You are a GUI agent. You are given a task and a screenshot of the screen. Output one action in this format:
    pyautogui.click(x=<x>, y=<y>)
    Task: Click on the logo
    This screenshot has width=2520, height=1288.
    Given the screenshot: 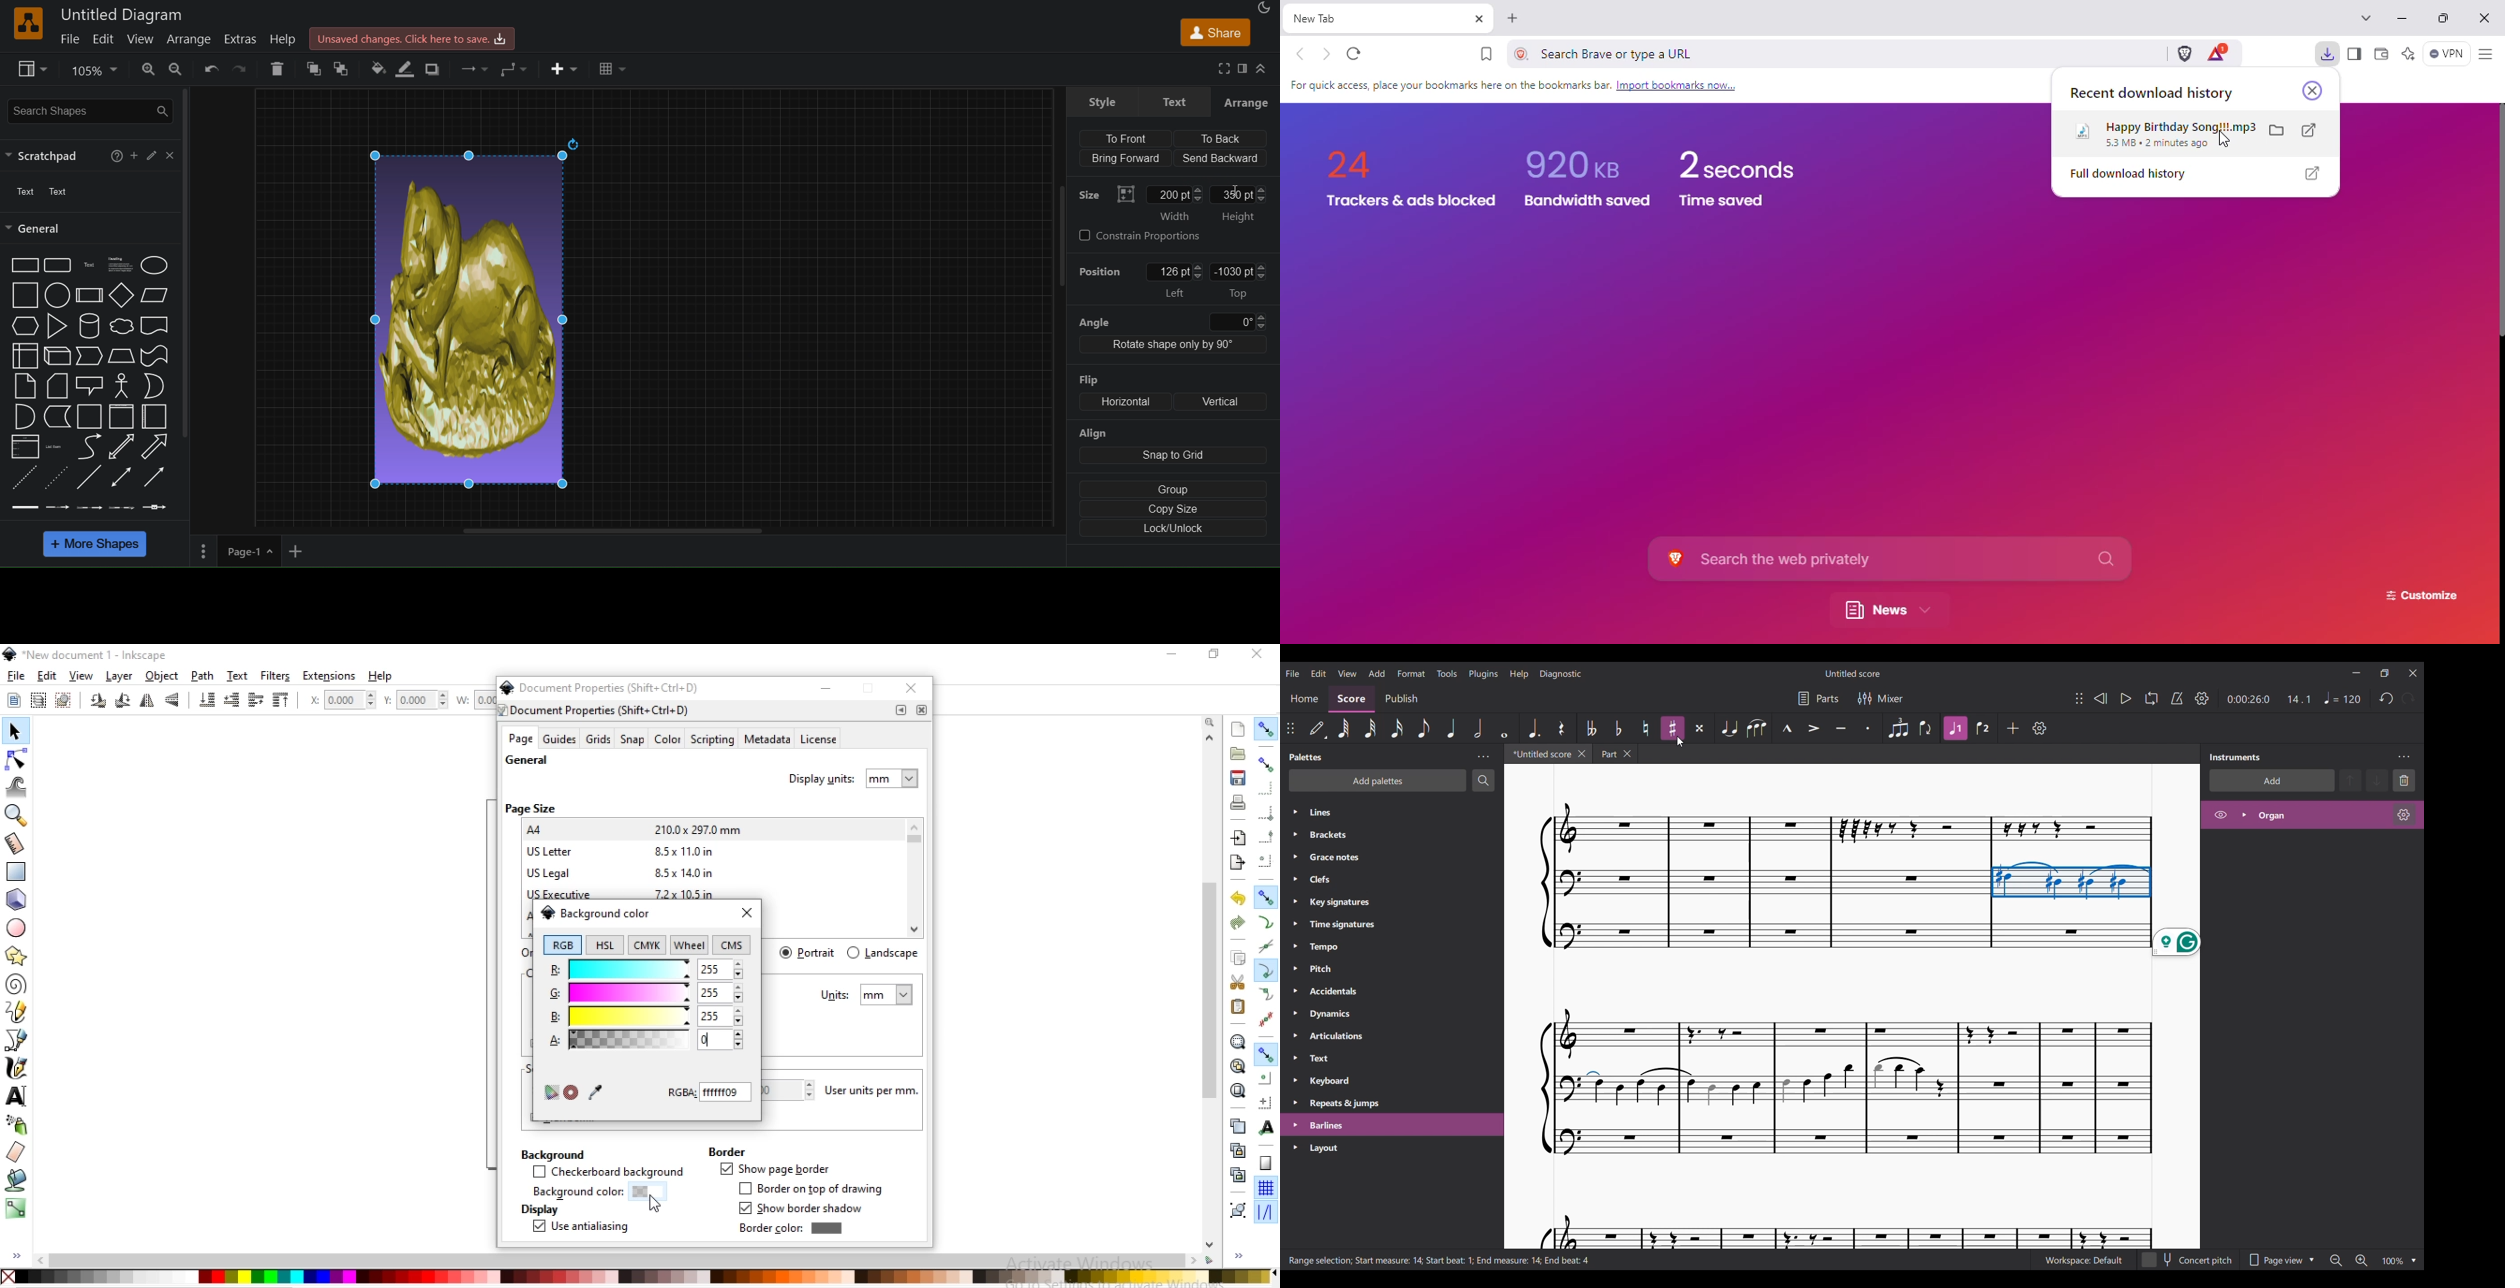 What is the action you would take?
    pyautogui.click(x=2080, y=135)
    